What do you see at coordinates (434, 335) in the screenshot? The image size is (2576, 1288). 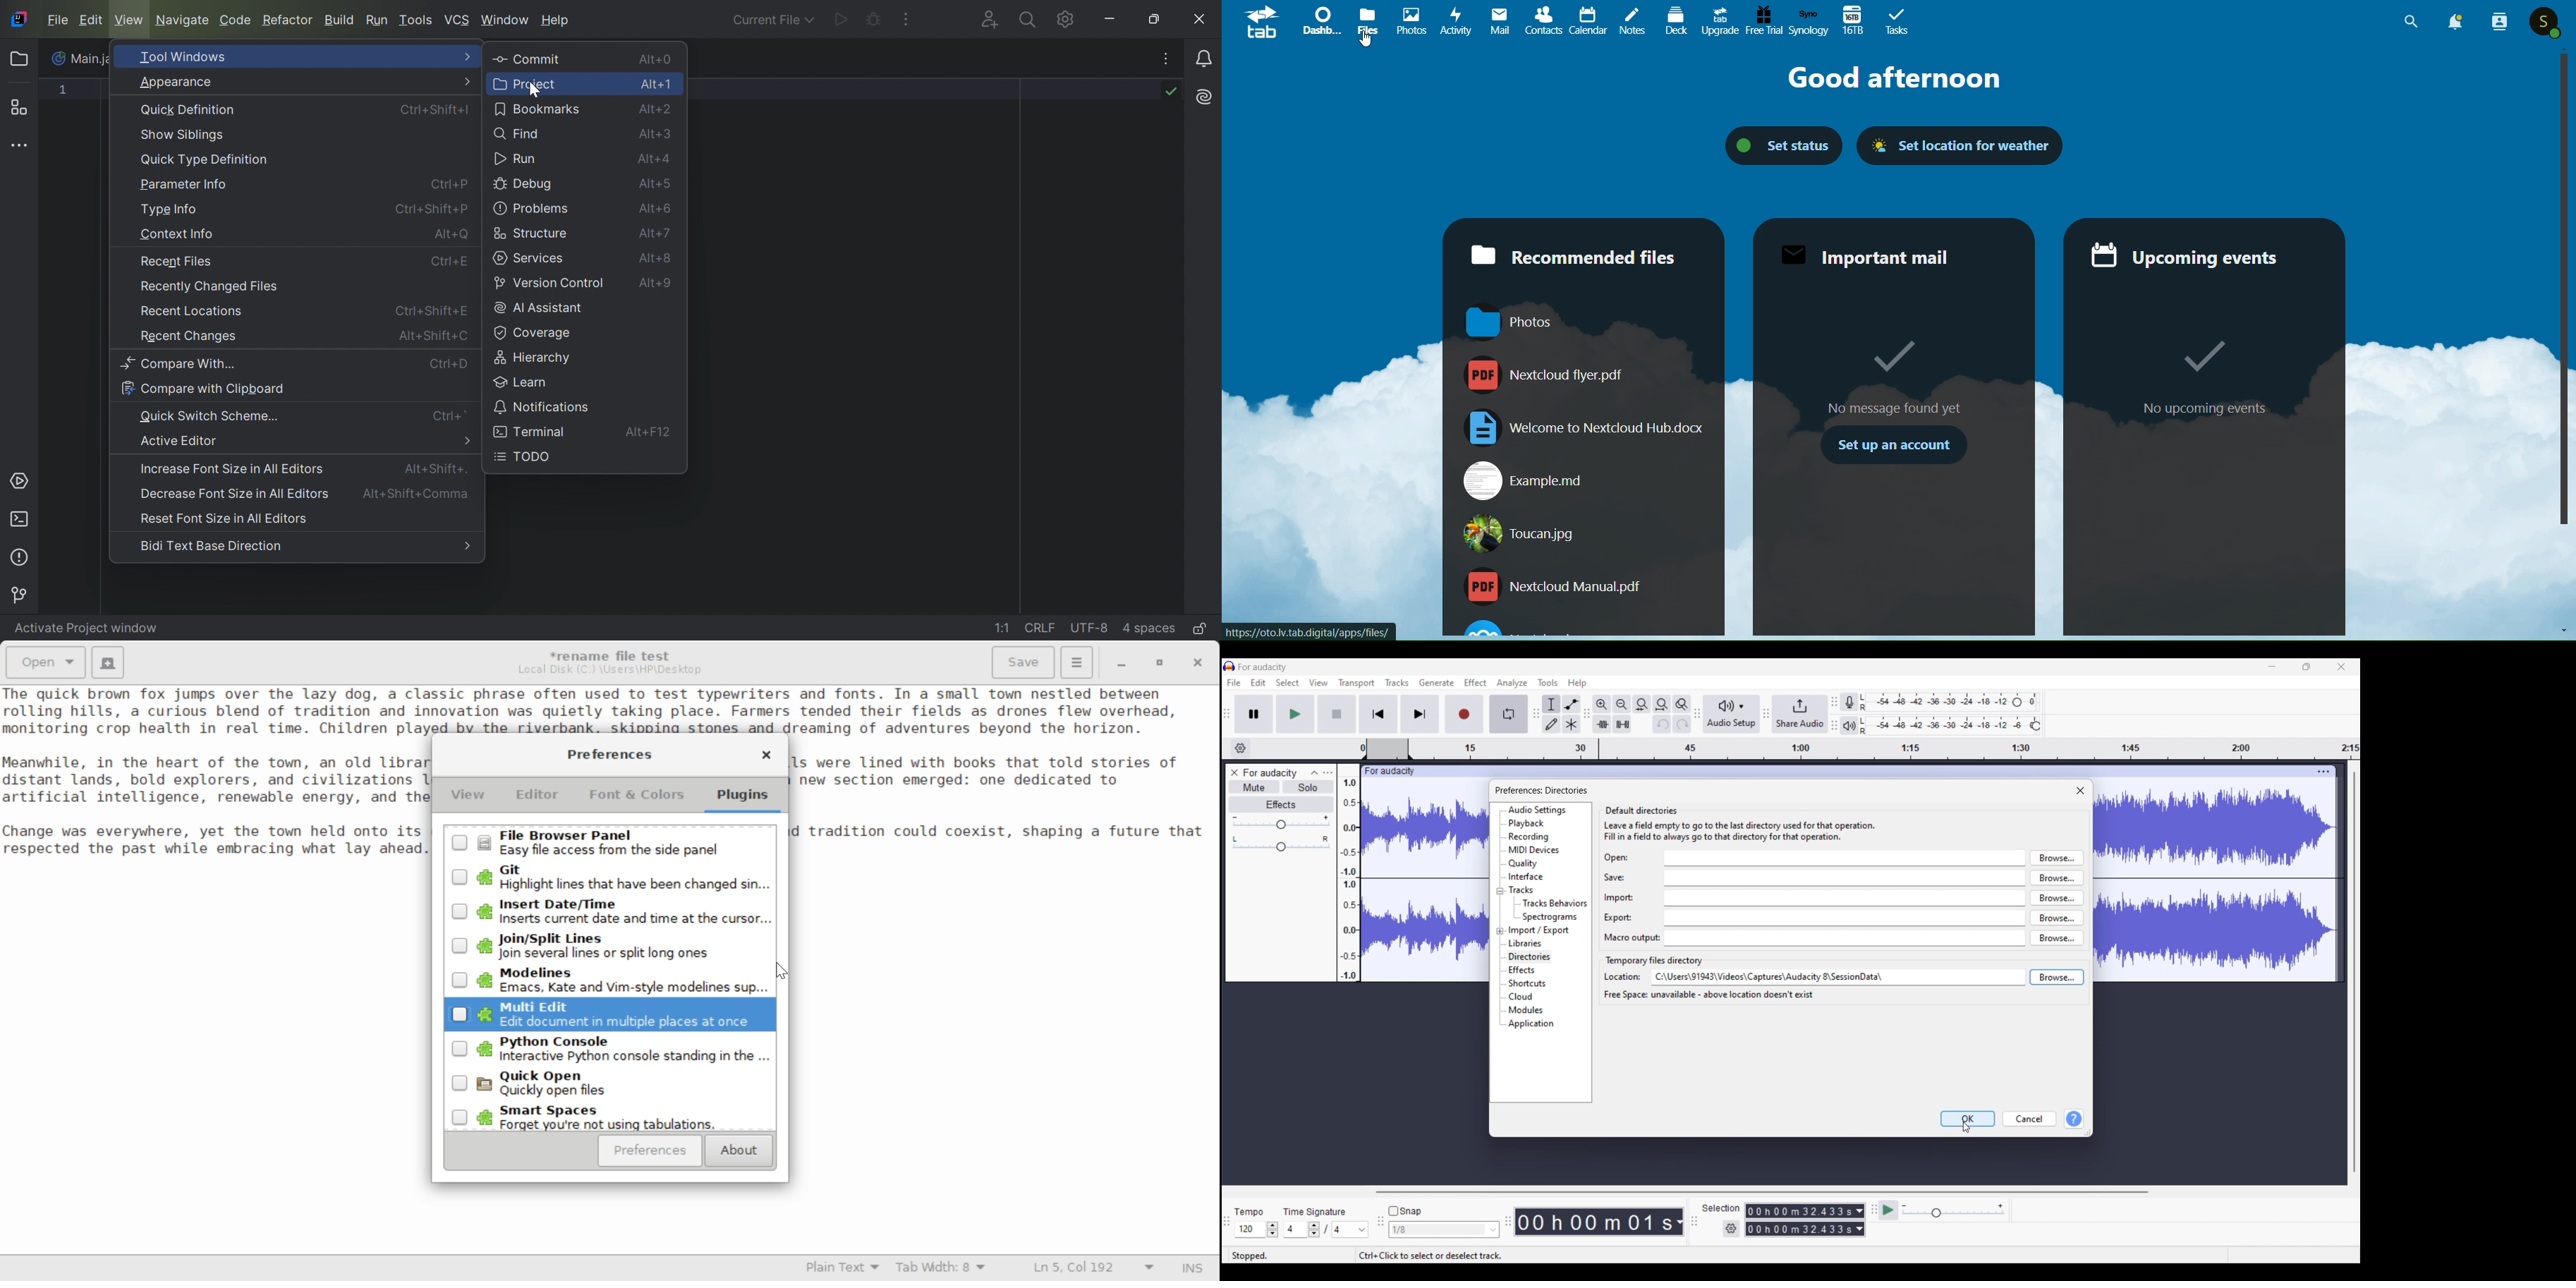 I see `Alt+Shift+C` at bounding box center [434, 335].